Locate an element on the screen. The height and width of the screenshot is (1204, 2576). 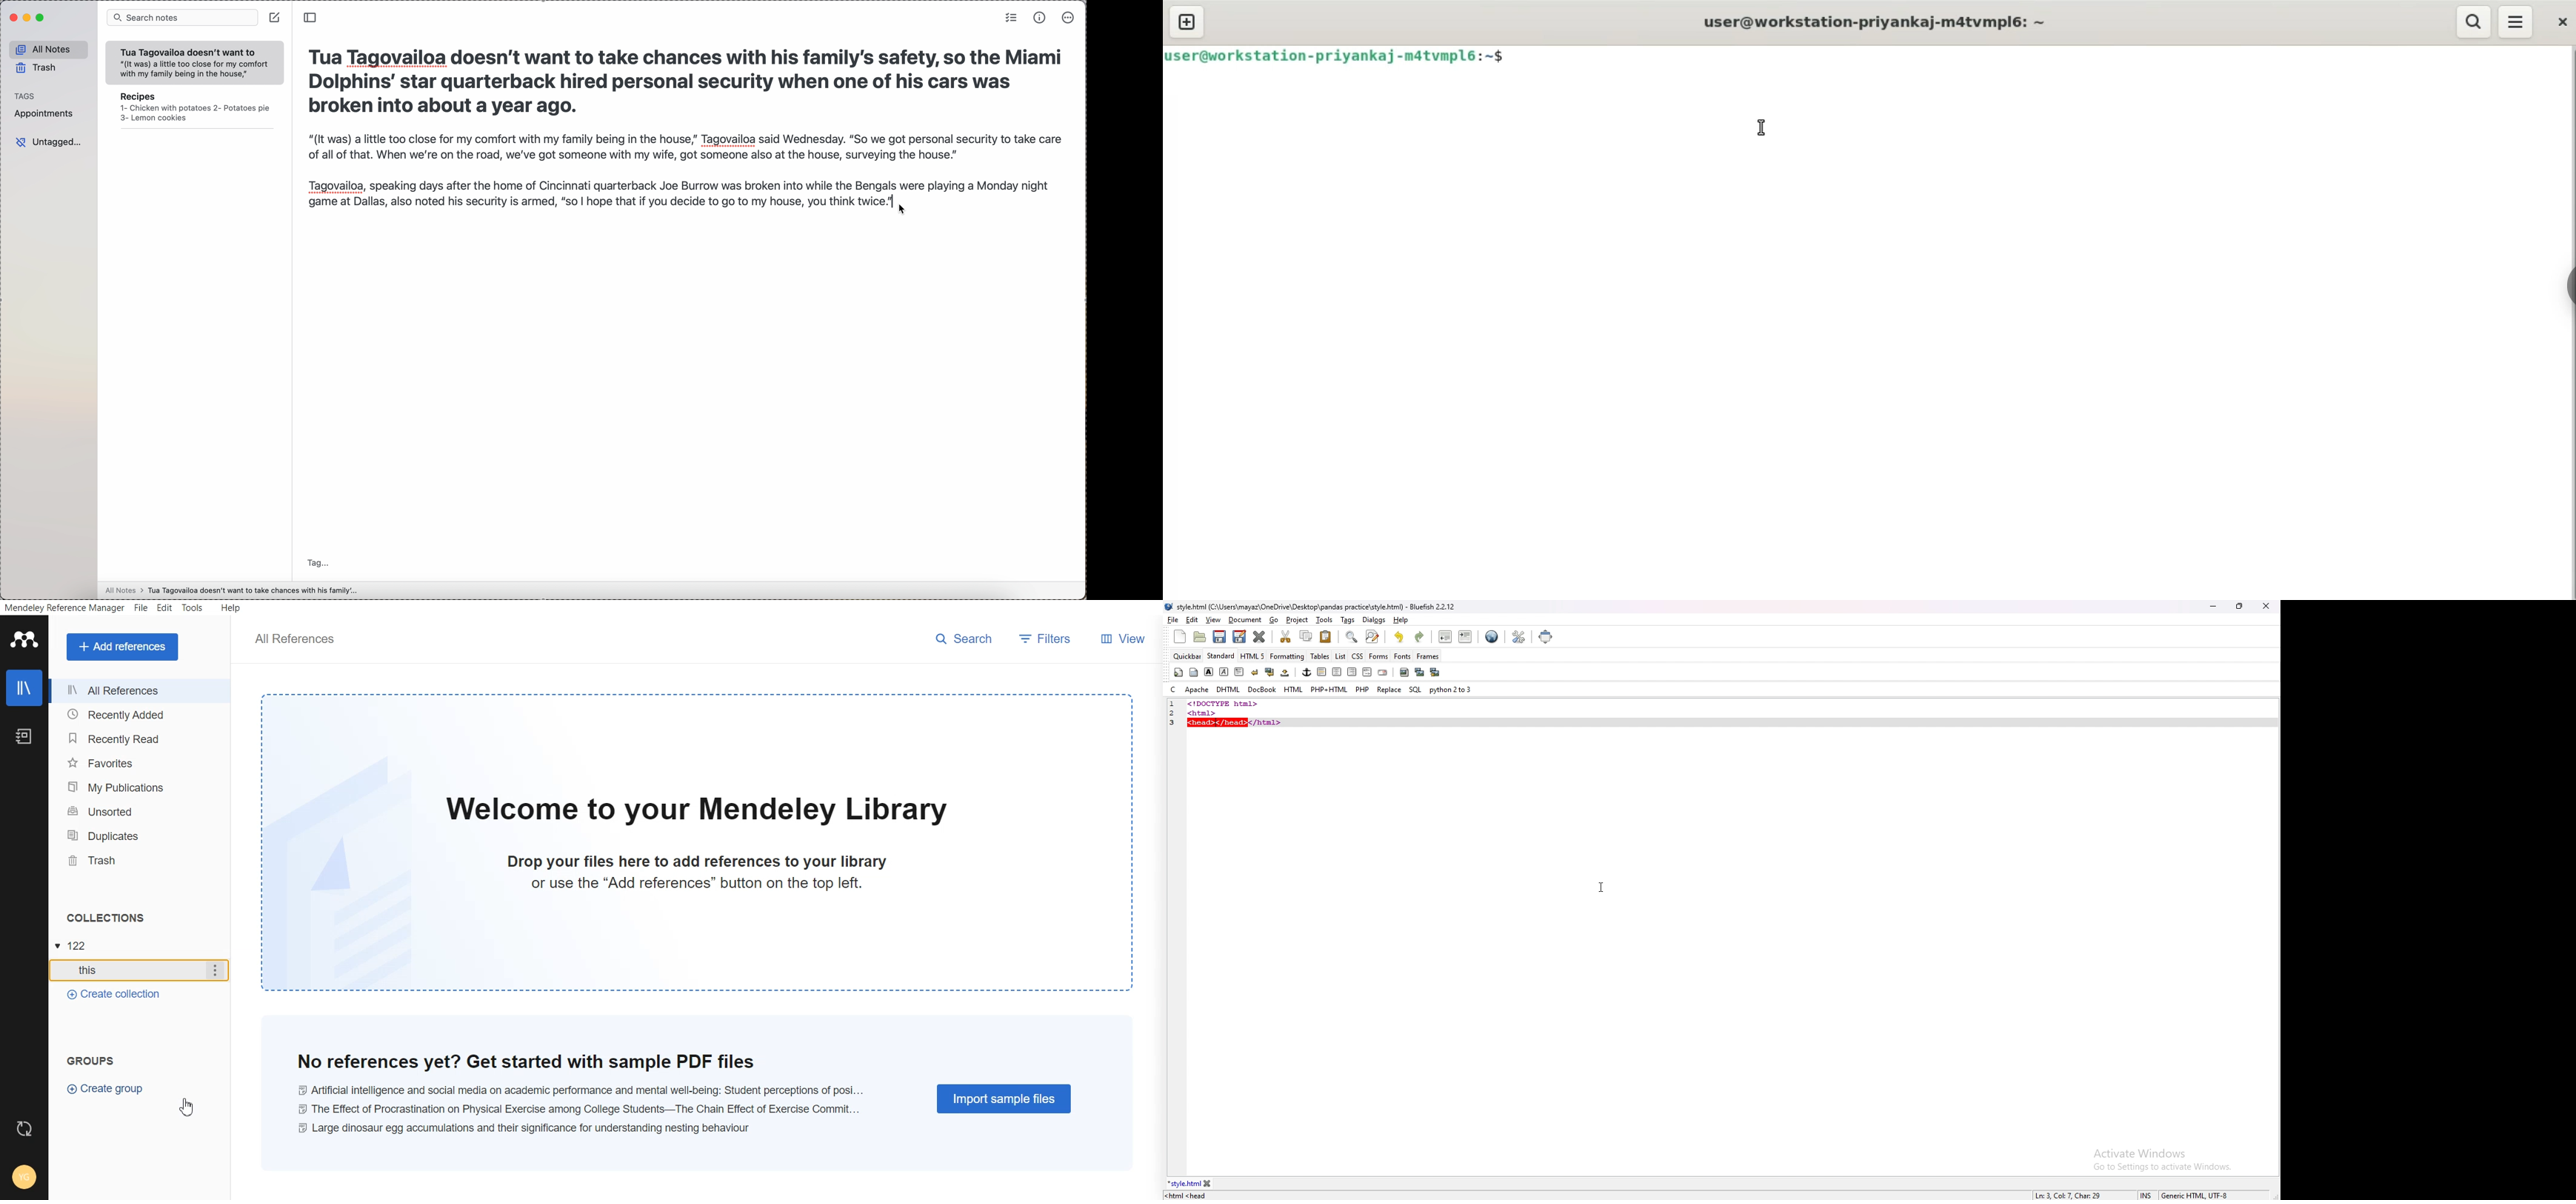
122 is located at coordinates (84, 944).